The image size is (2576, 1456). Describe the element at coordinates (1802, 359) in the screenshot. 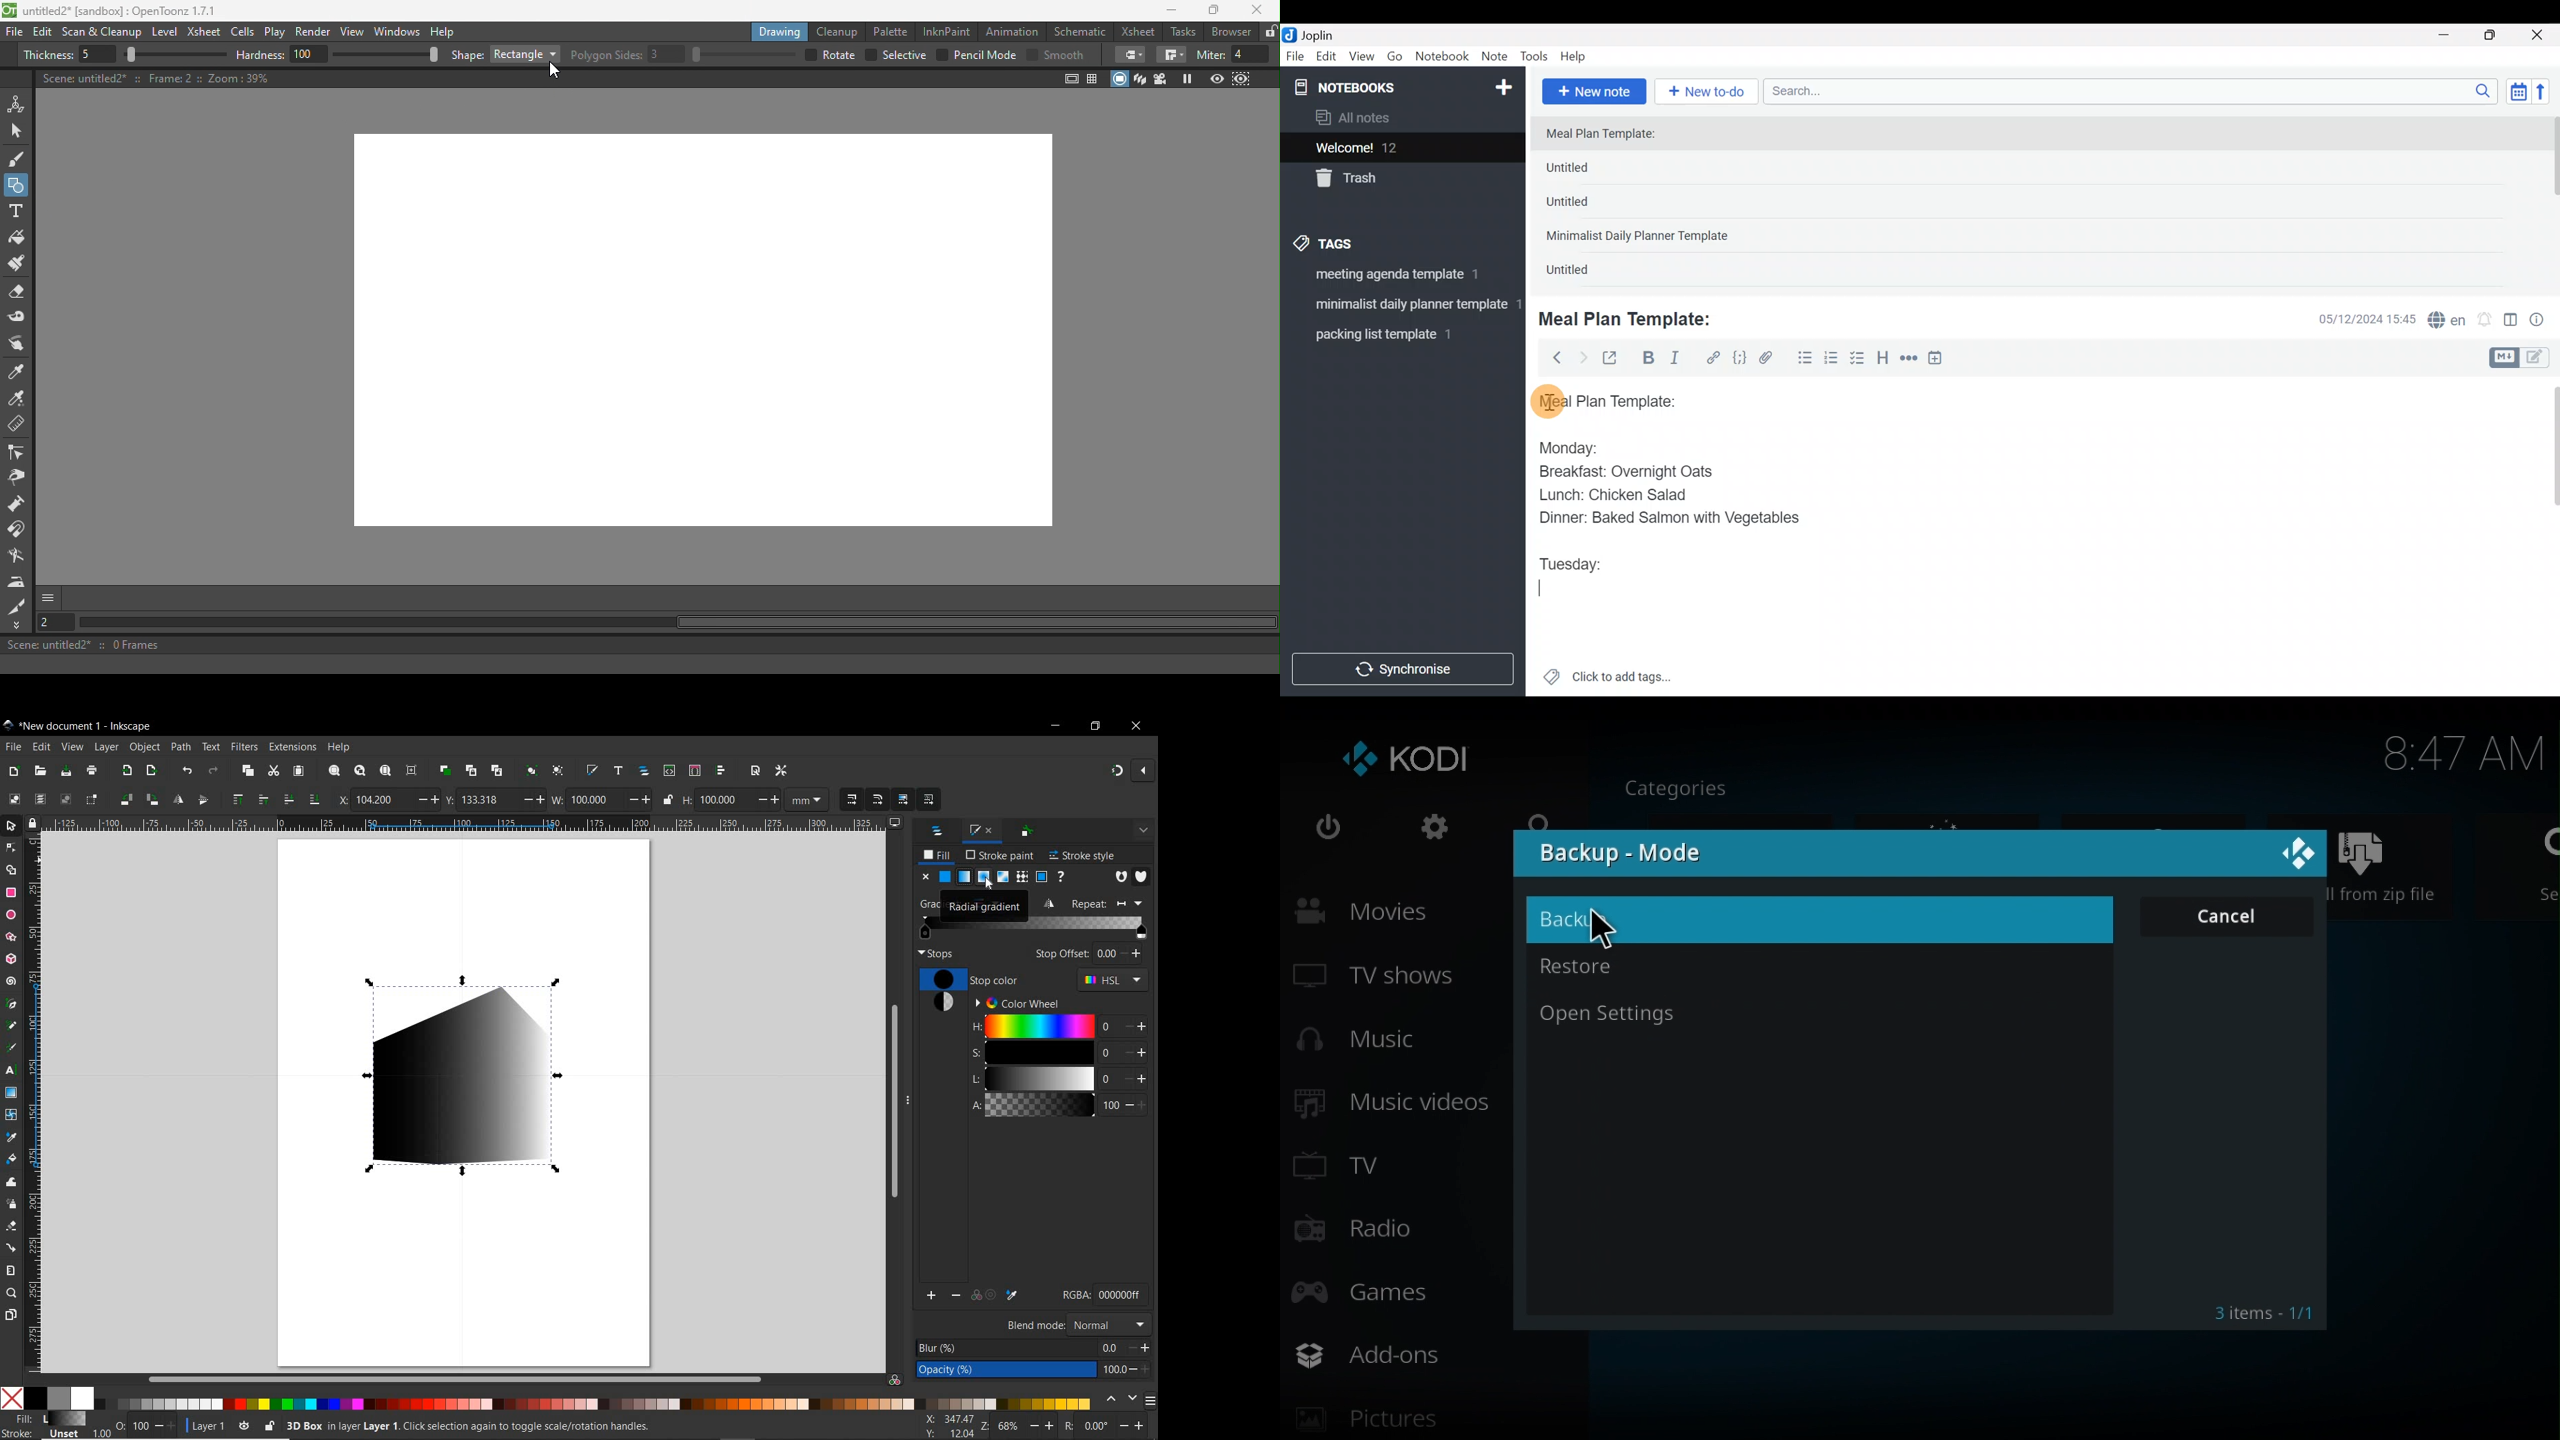

I see `Bulleted list` at that location.